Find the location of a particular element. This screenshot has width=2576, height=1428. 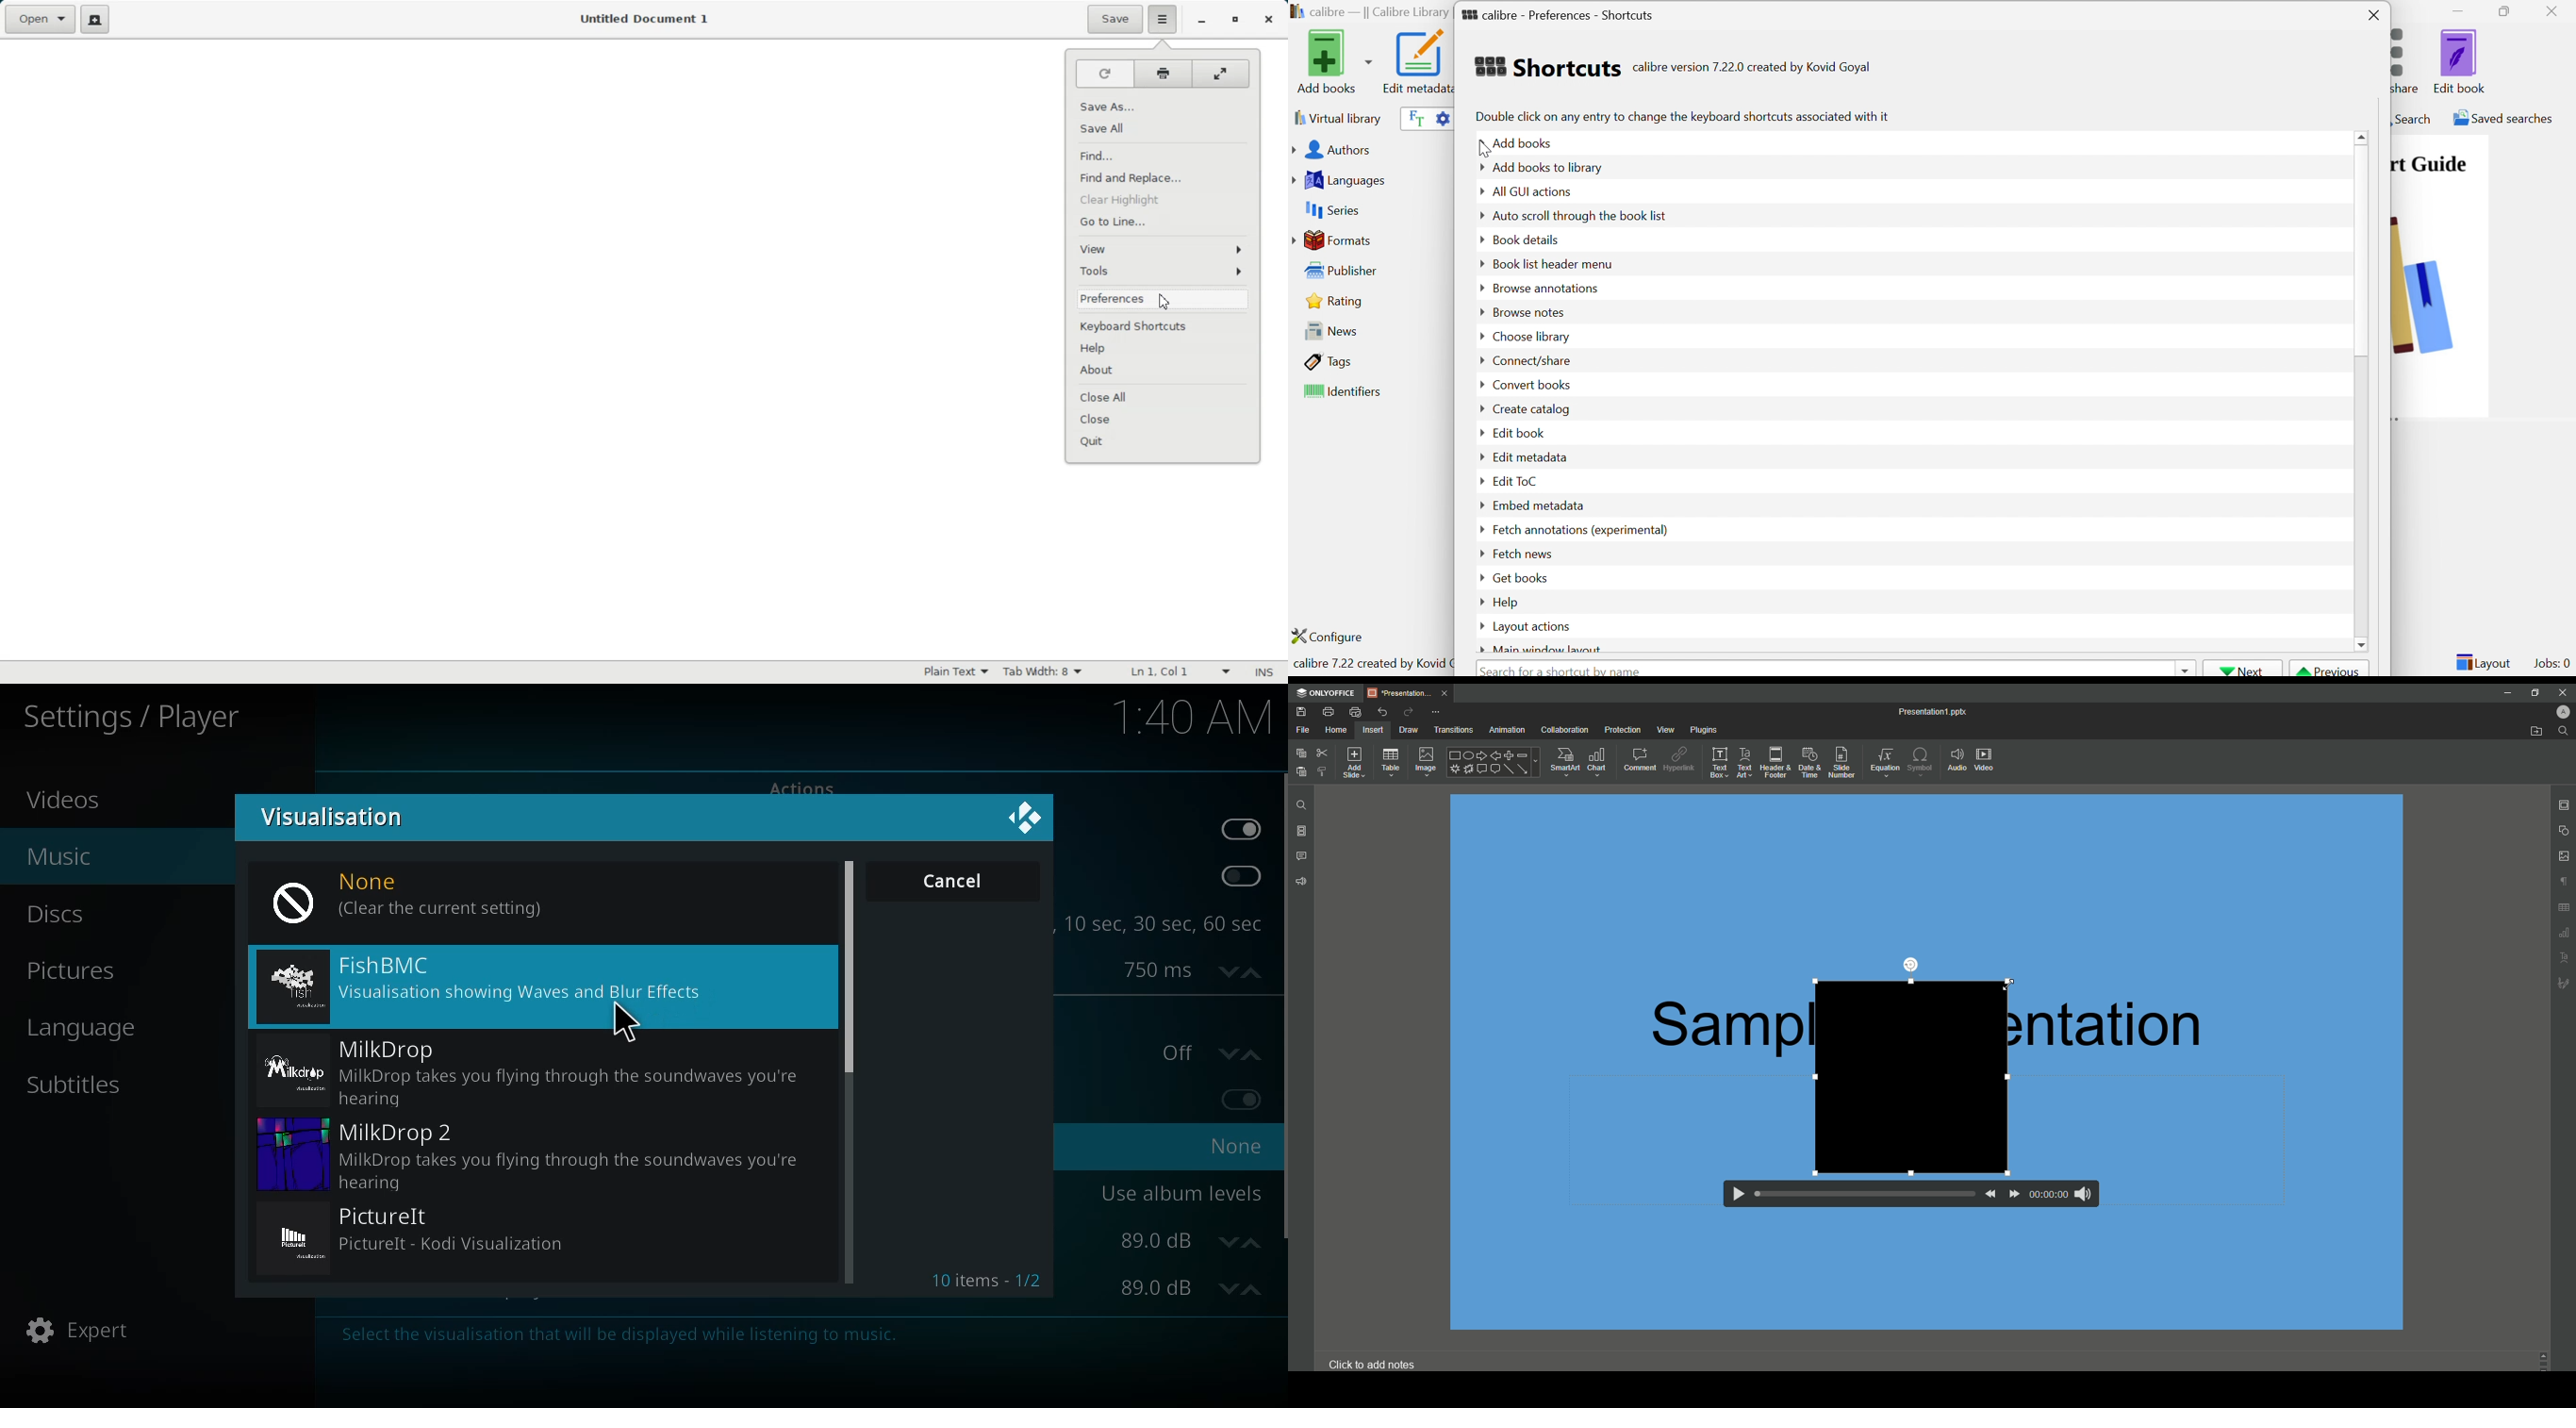

Drop Down is located at coordinates (1480, 482).